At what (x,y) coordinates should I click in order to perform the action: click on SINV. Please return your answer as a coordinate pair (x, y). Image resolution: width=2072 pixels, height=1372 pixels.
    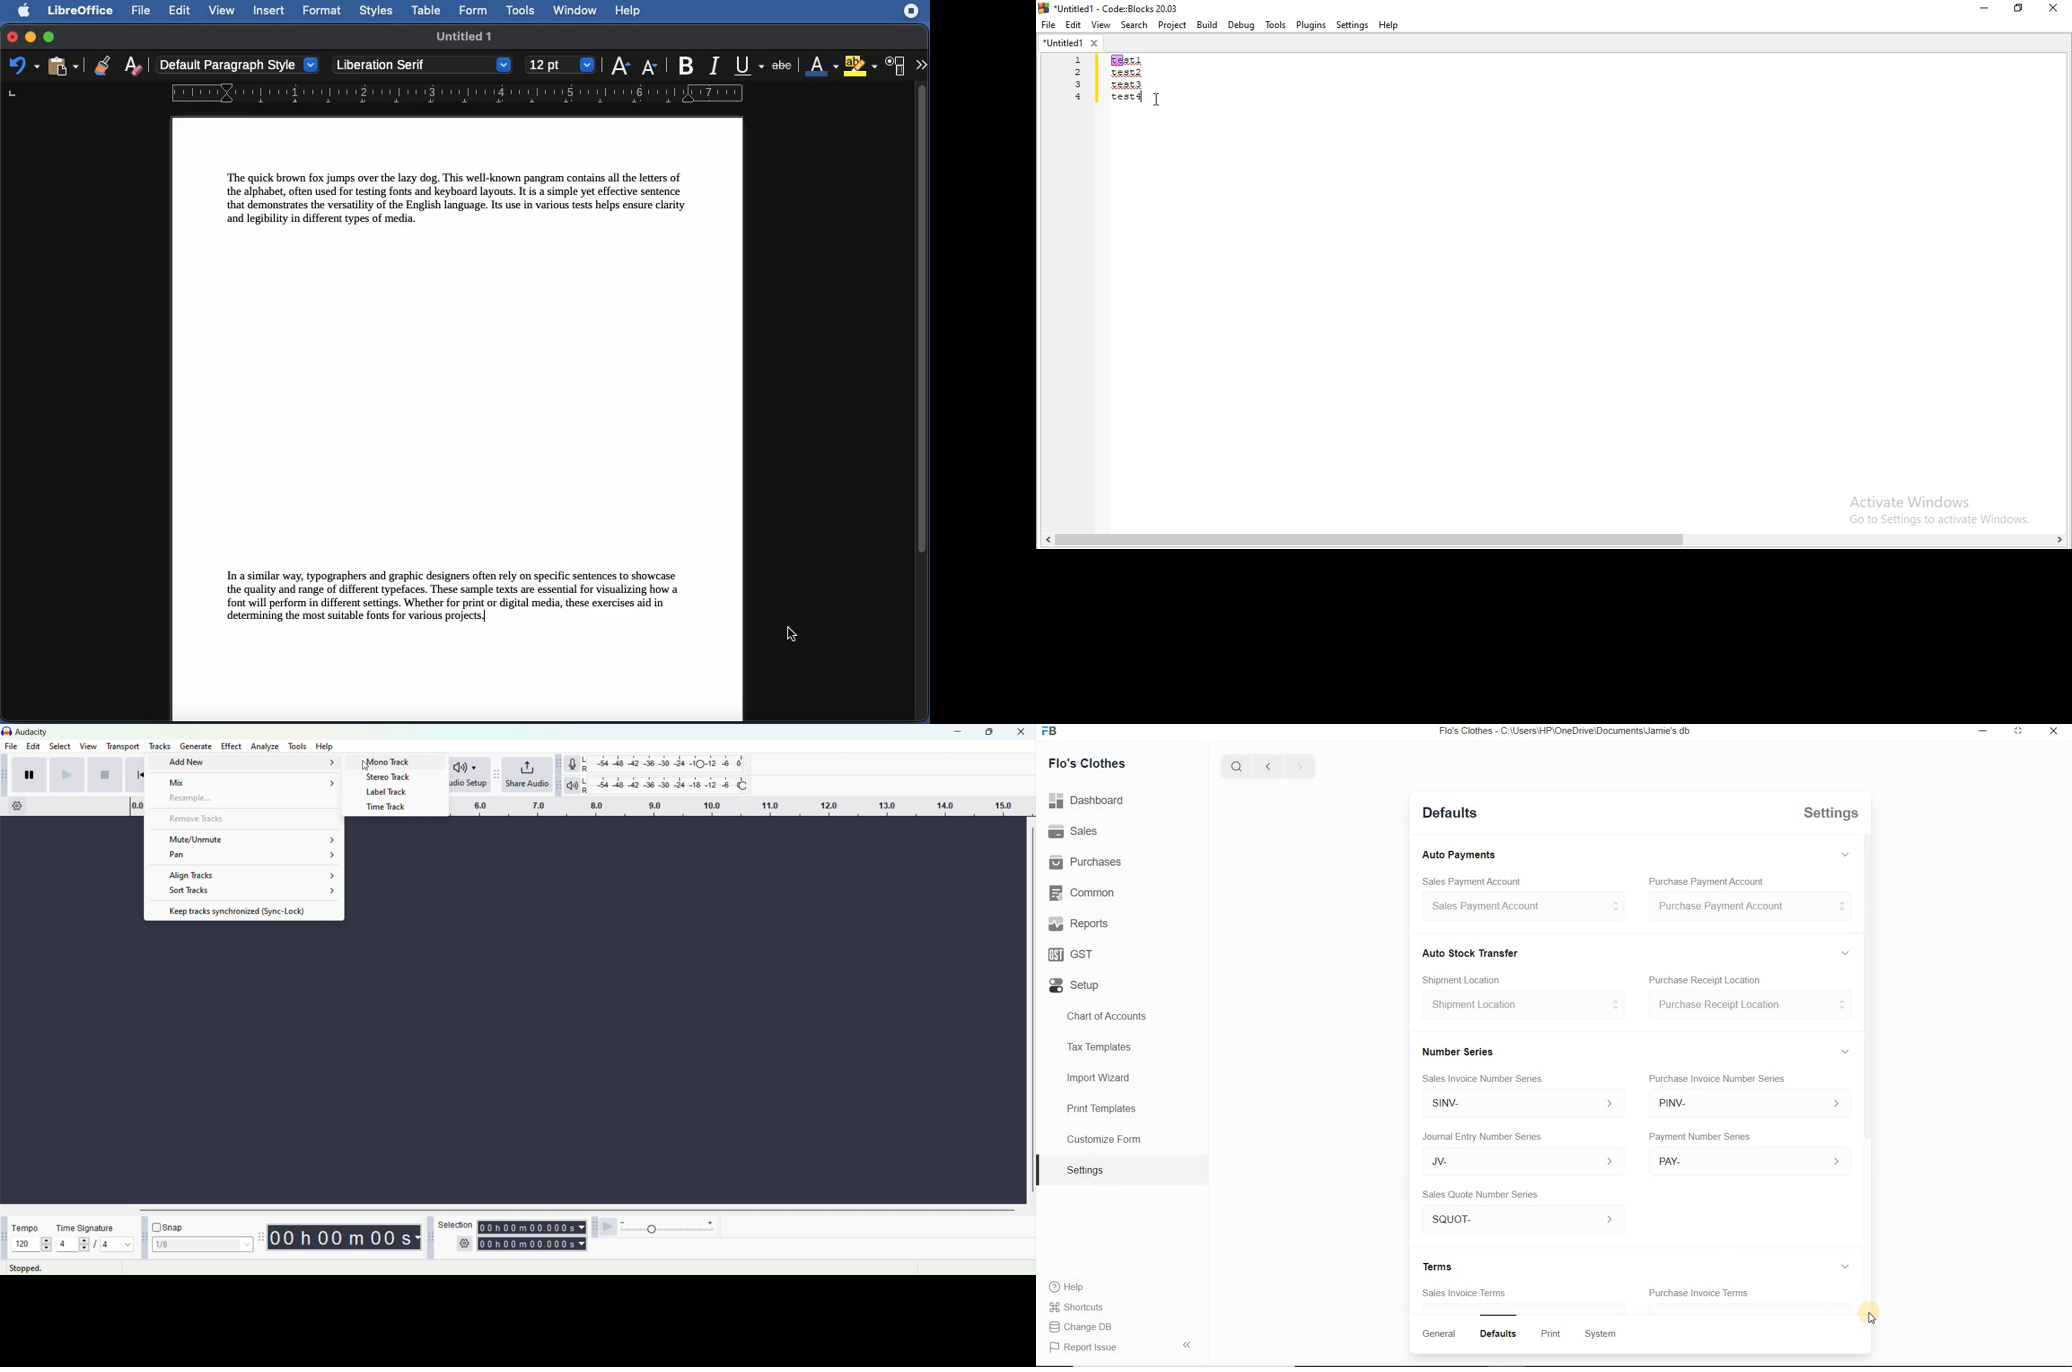
    Looking at the image, I should click on (1517, 1104).